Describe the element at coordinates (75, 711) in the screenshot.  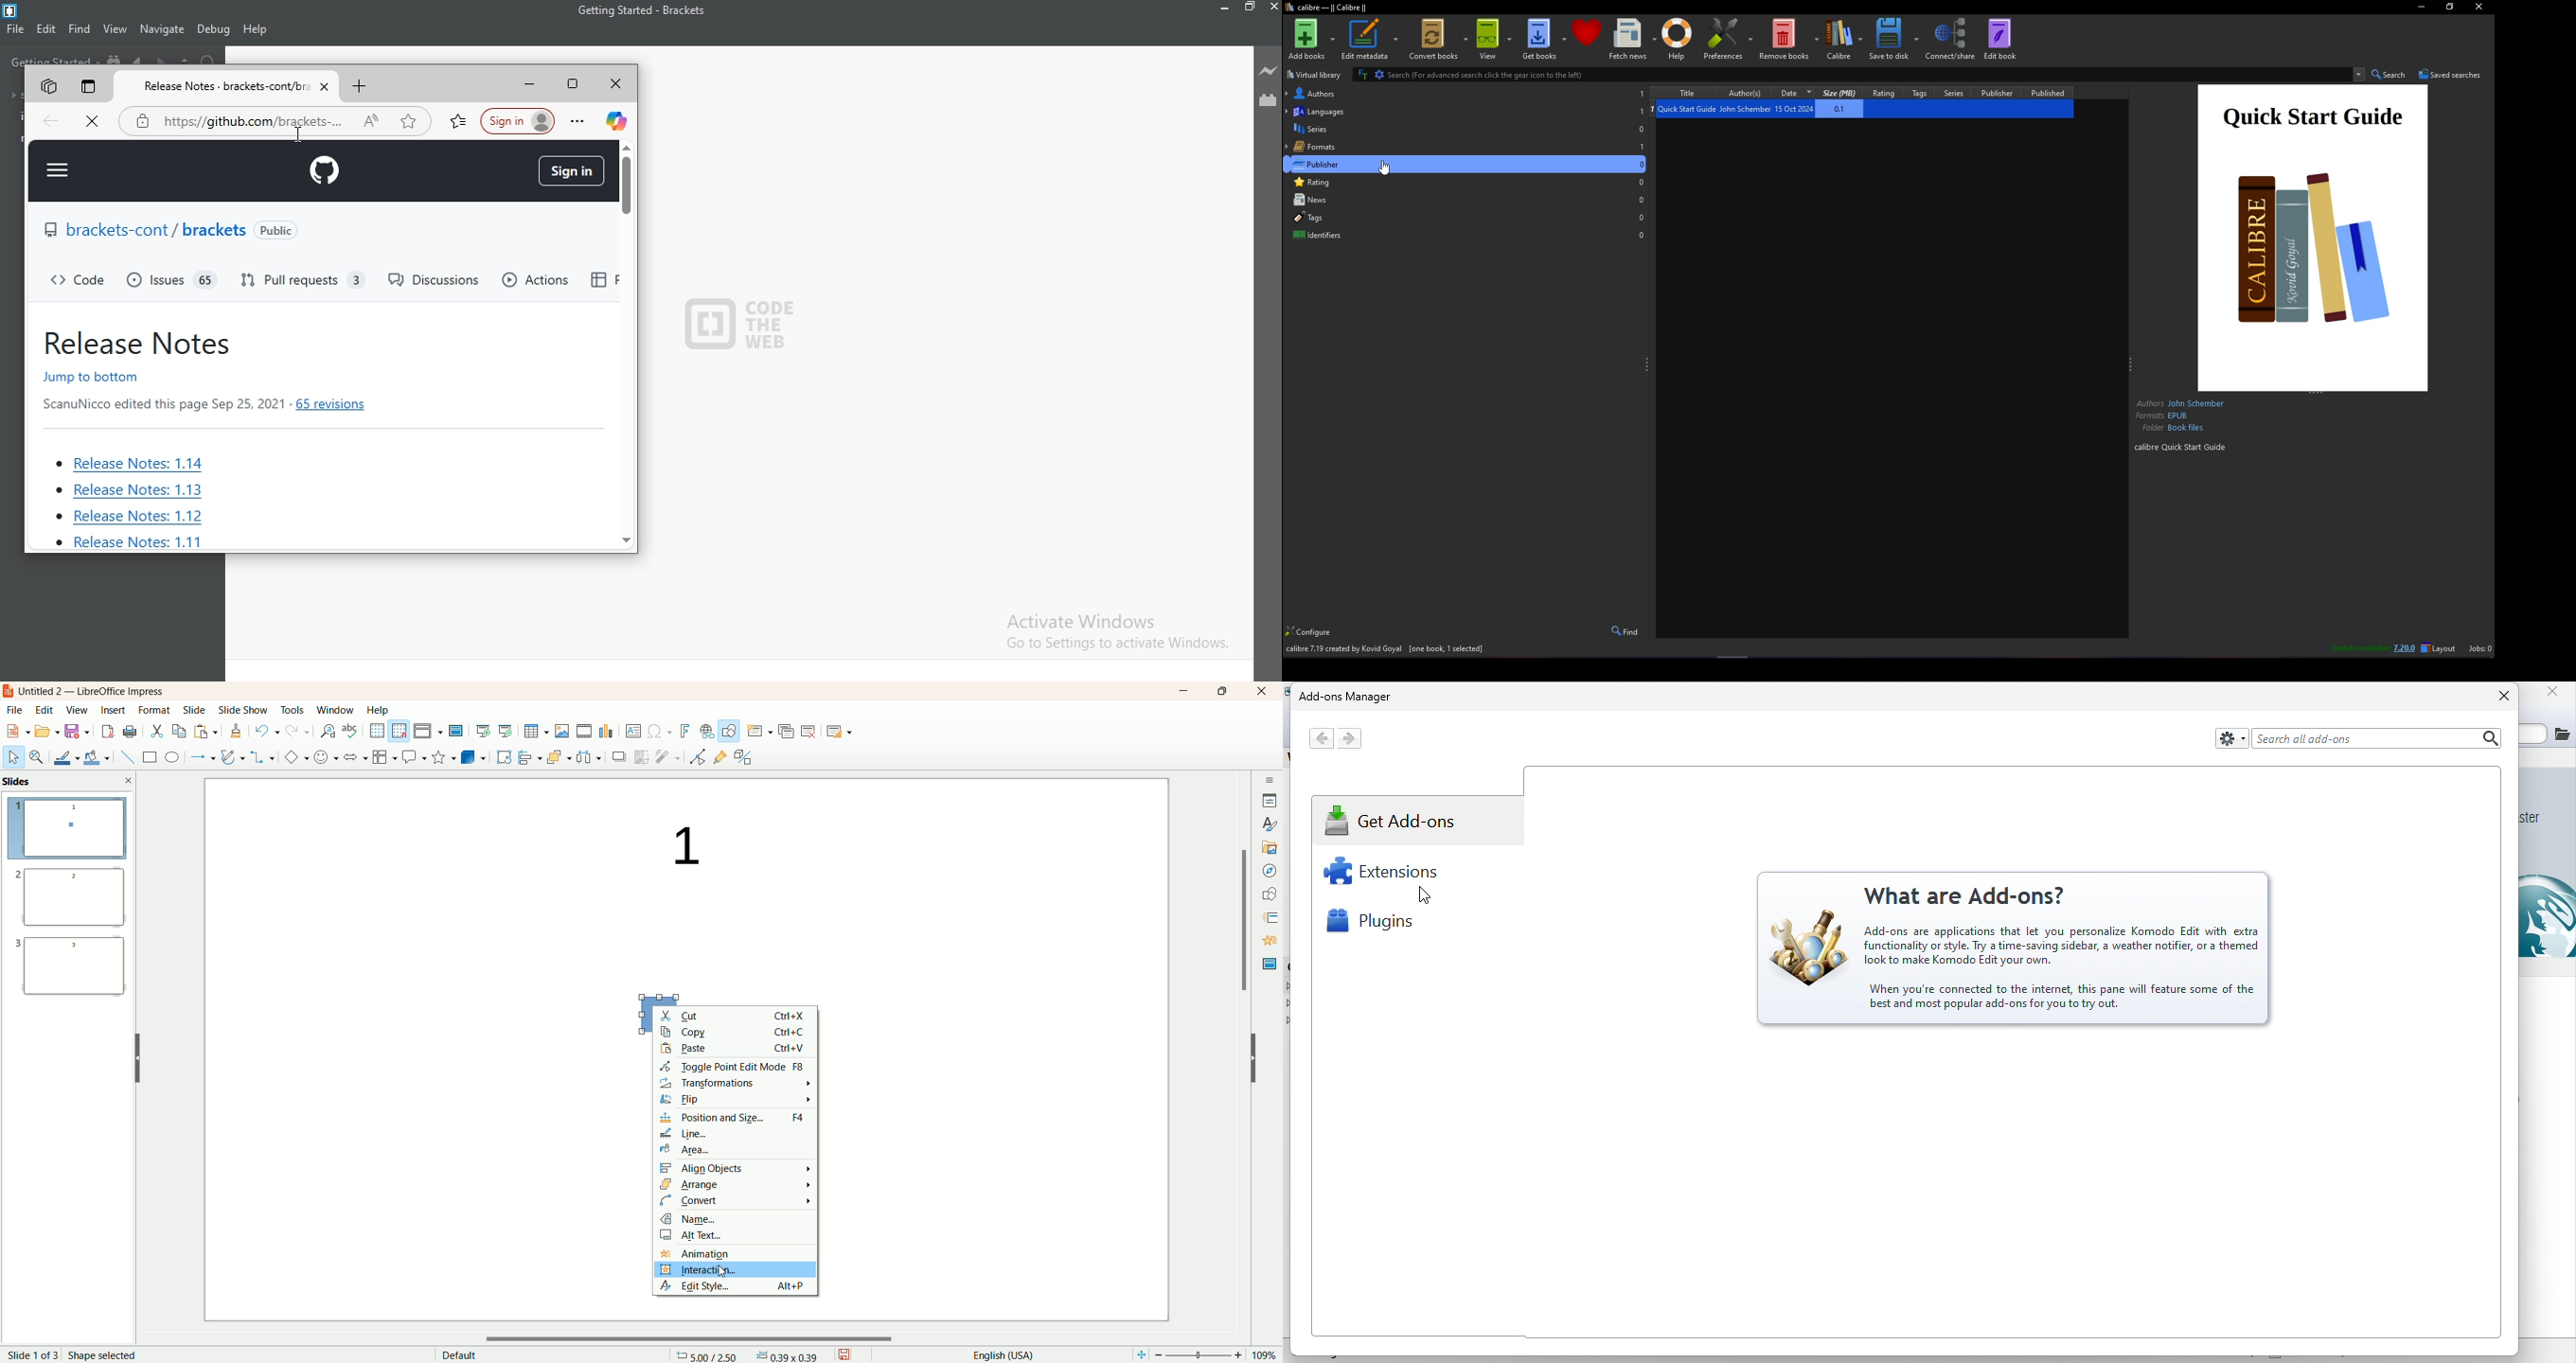
I see `view` at that location.